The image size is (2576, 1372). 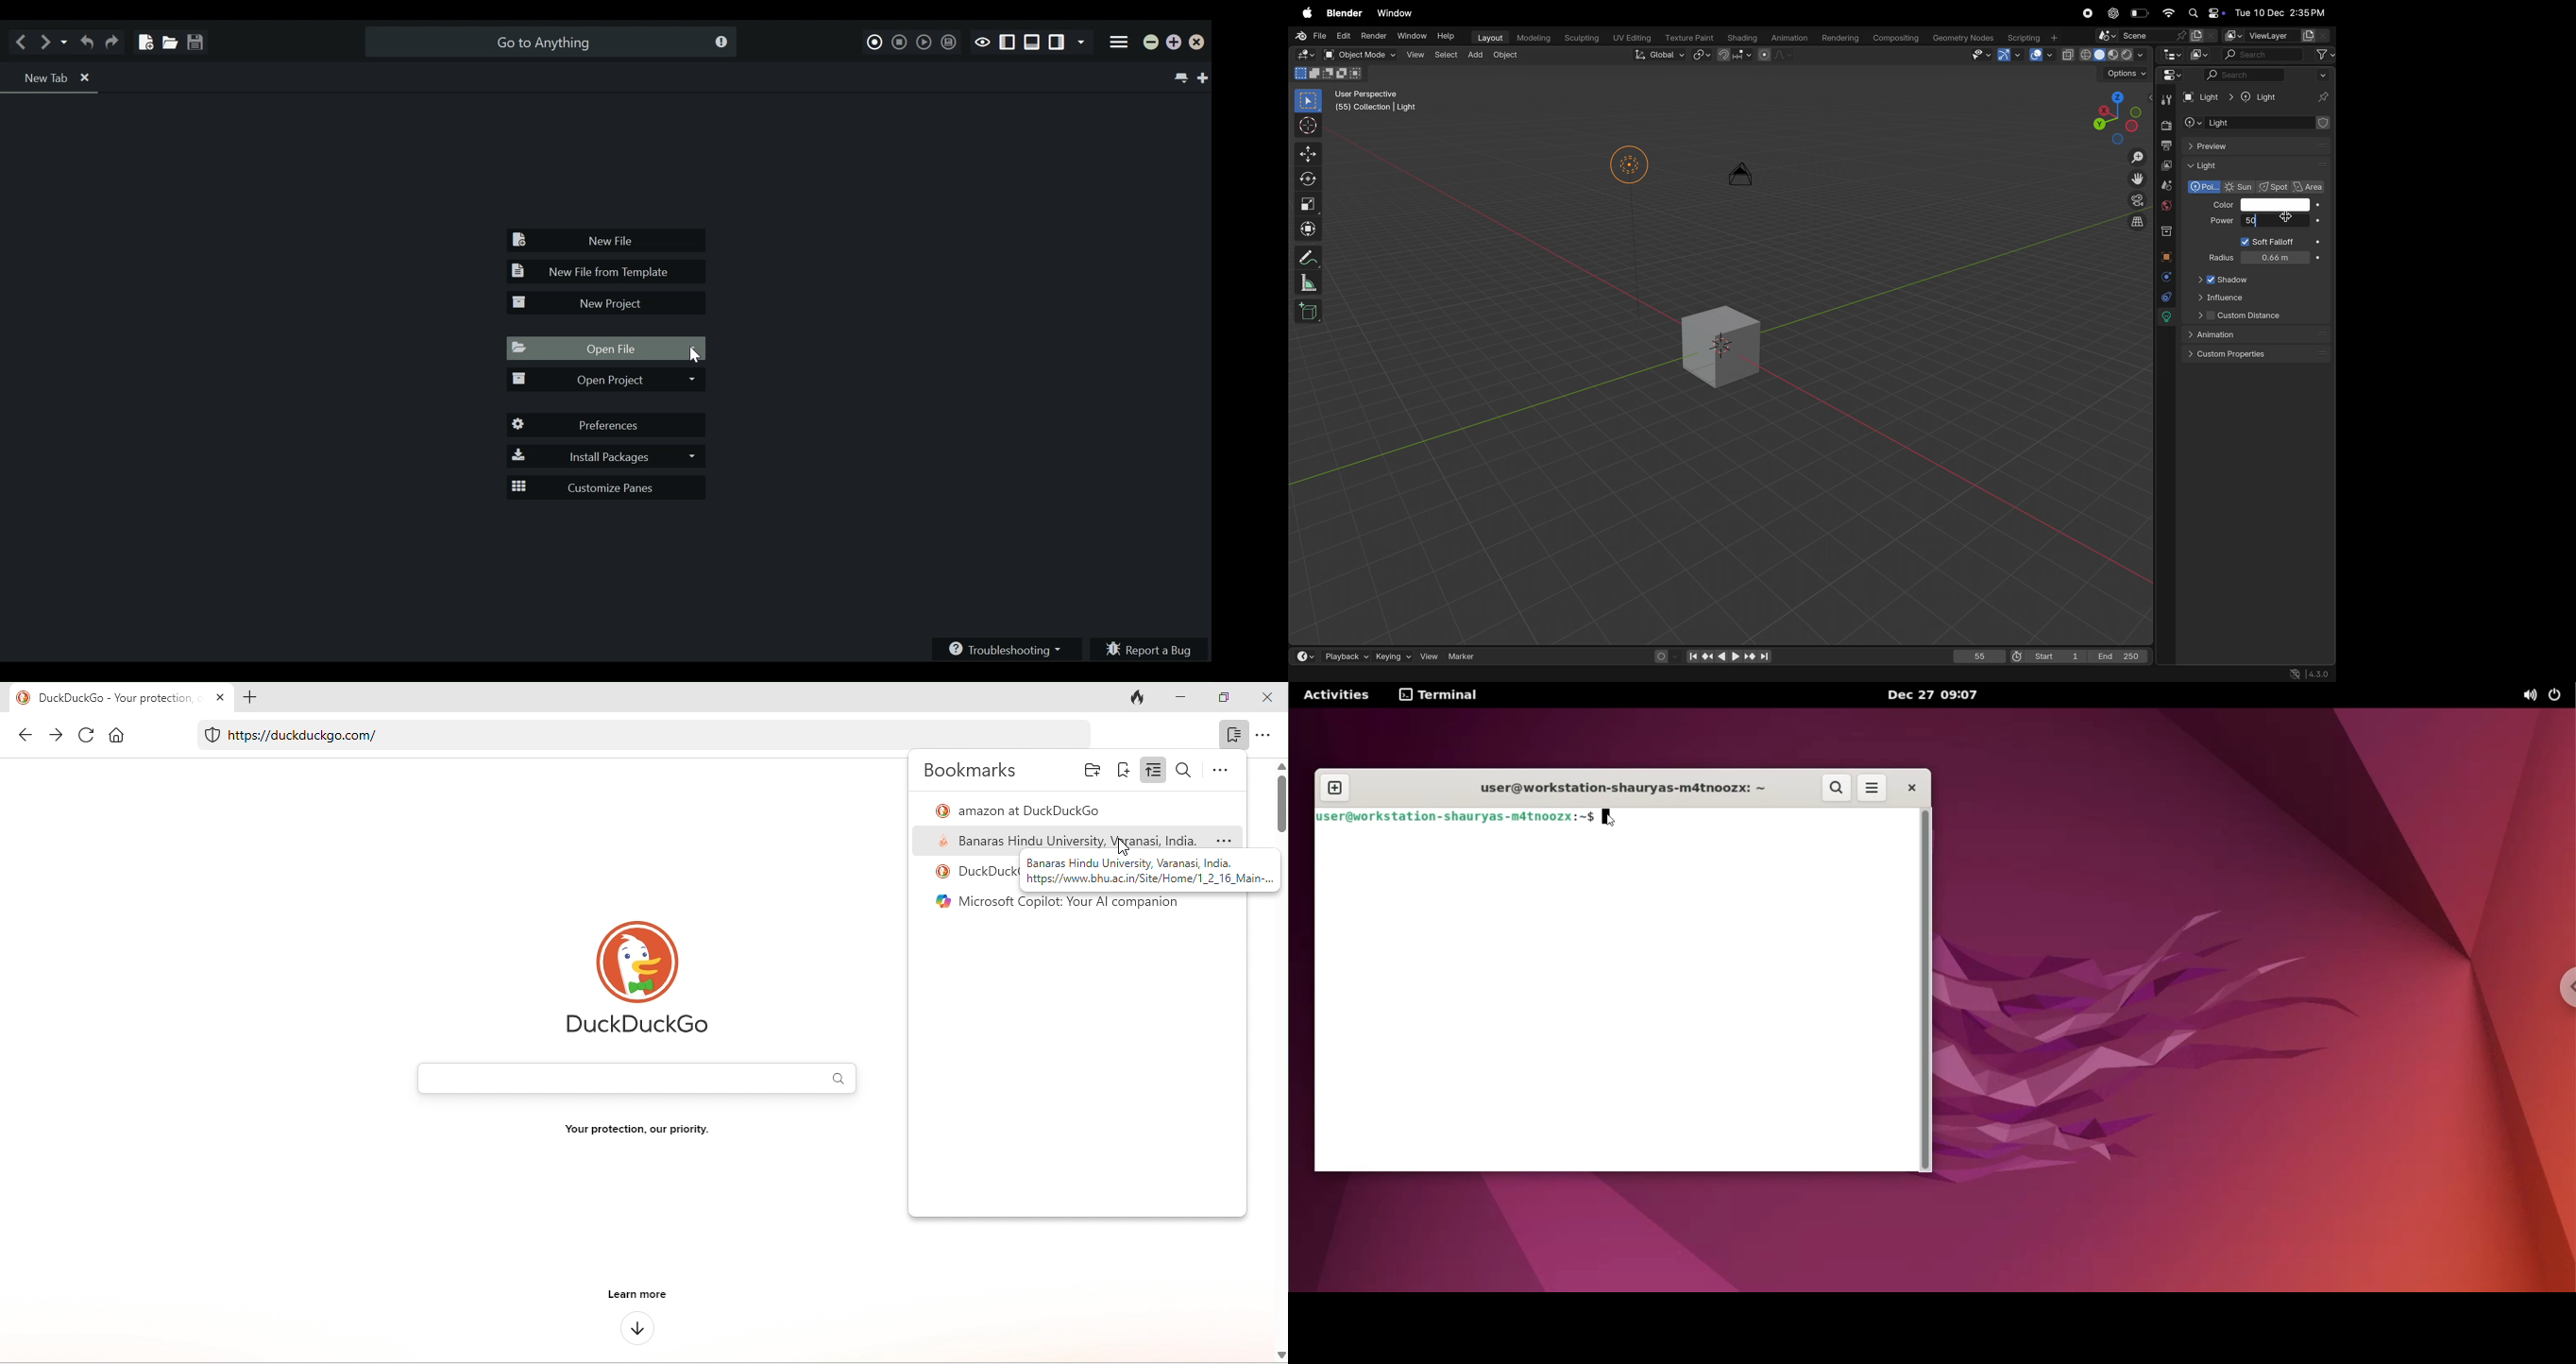 I want to click on tools, so click(x=2166, y=98).